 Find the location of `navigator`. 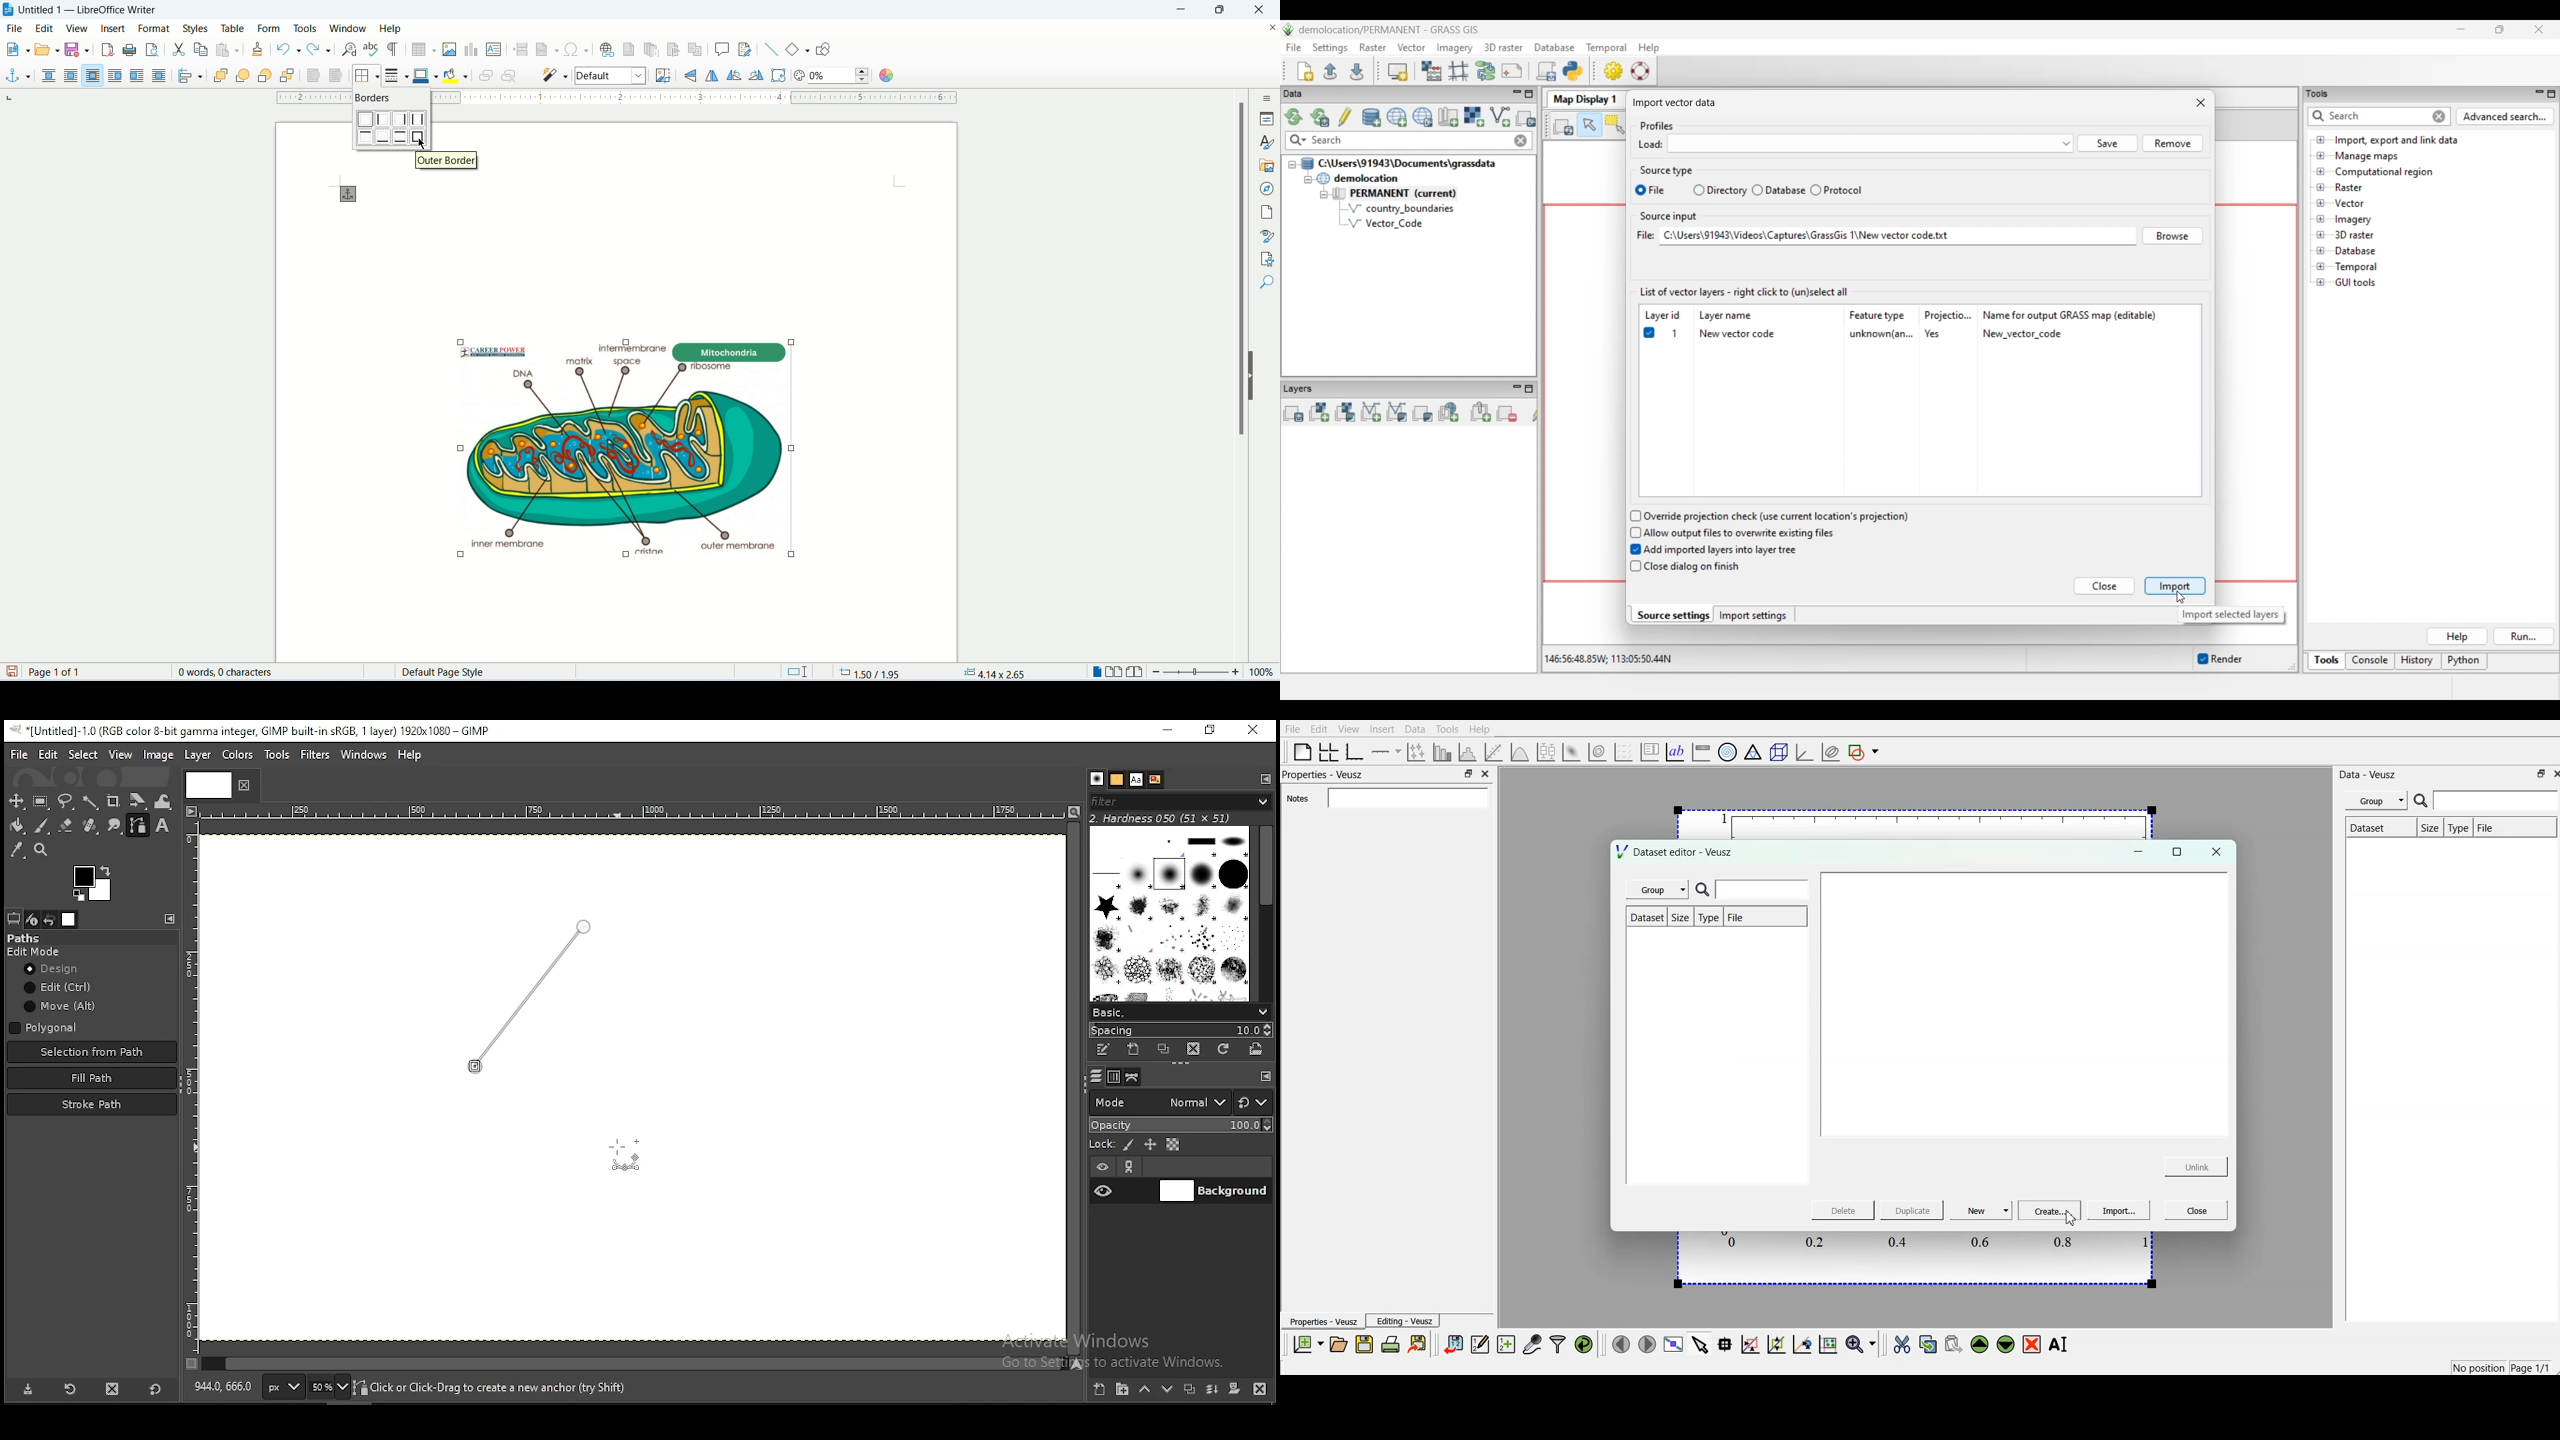

navigator is located at coordinates (1267, 190).